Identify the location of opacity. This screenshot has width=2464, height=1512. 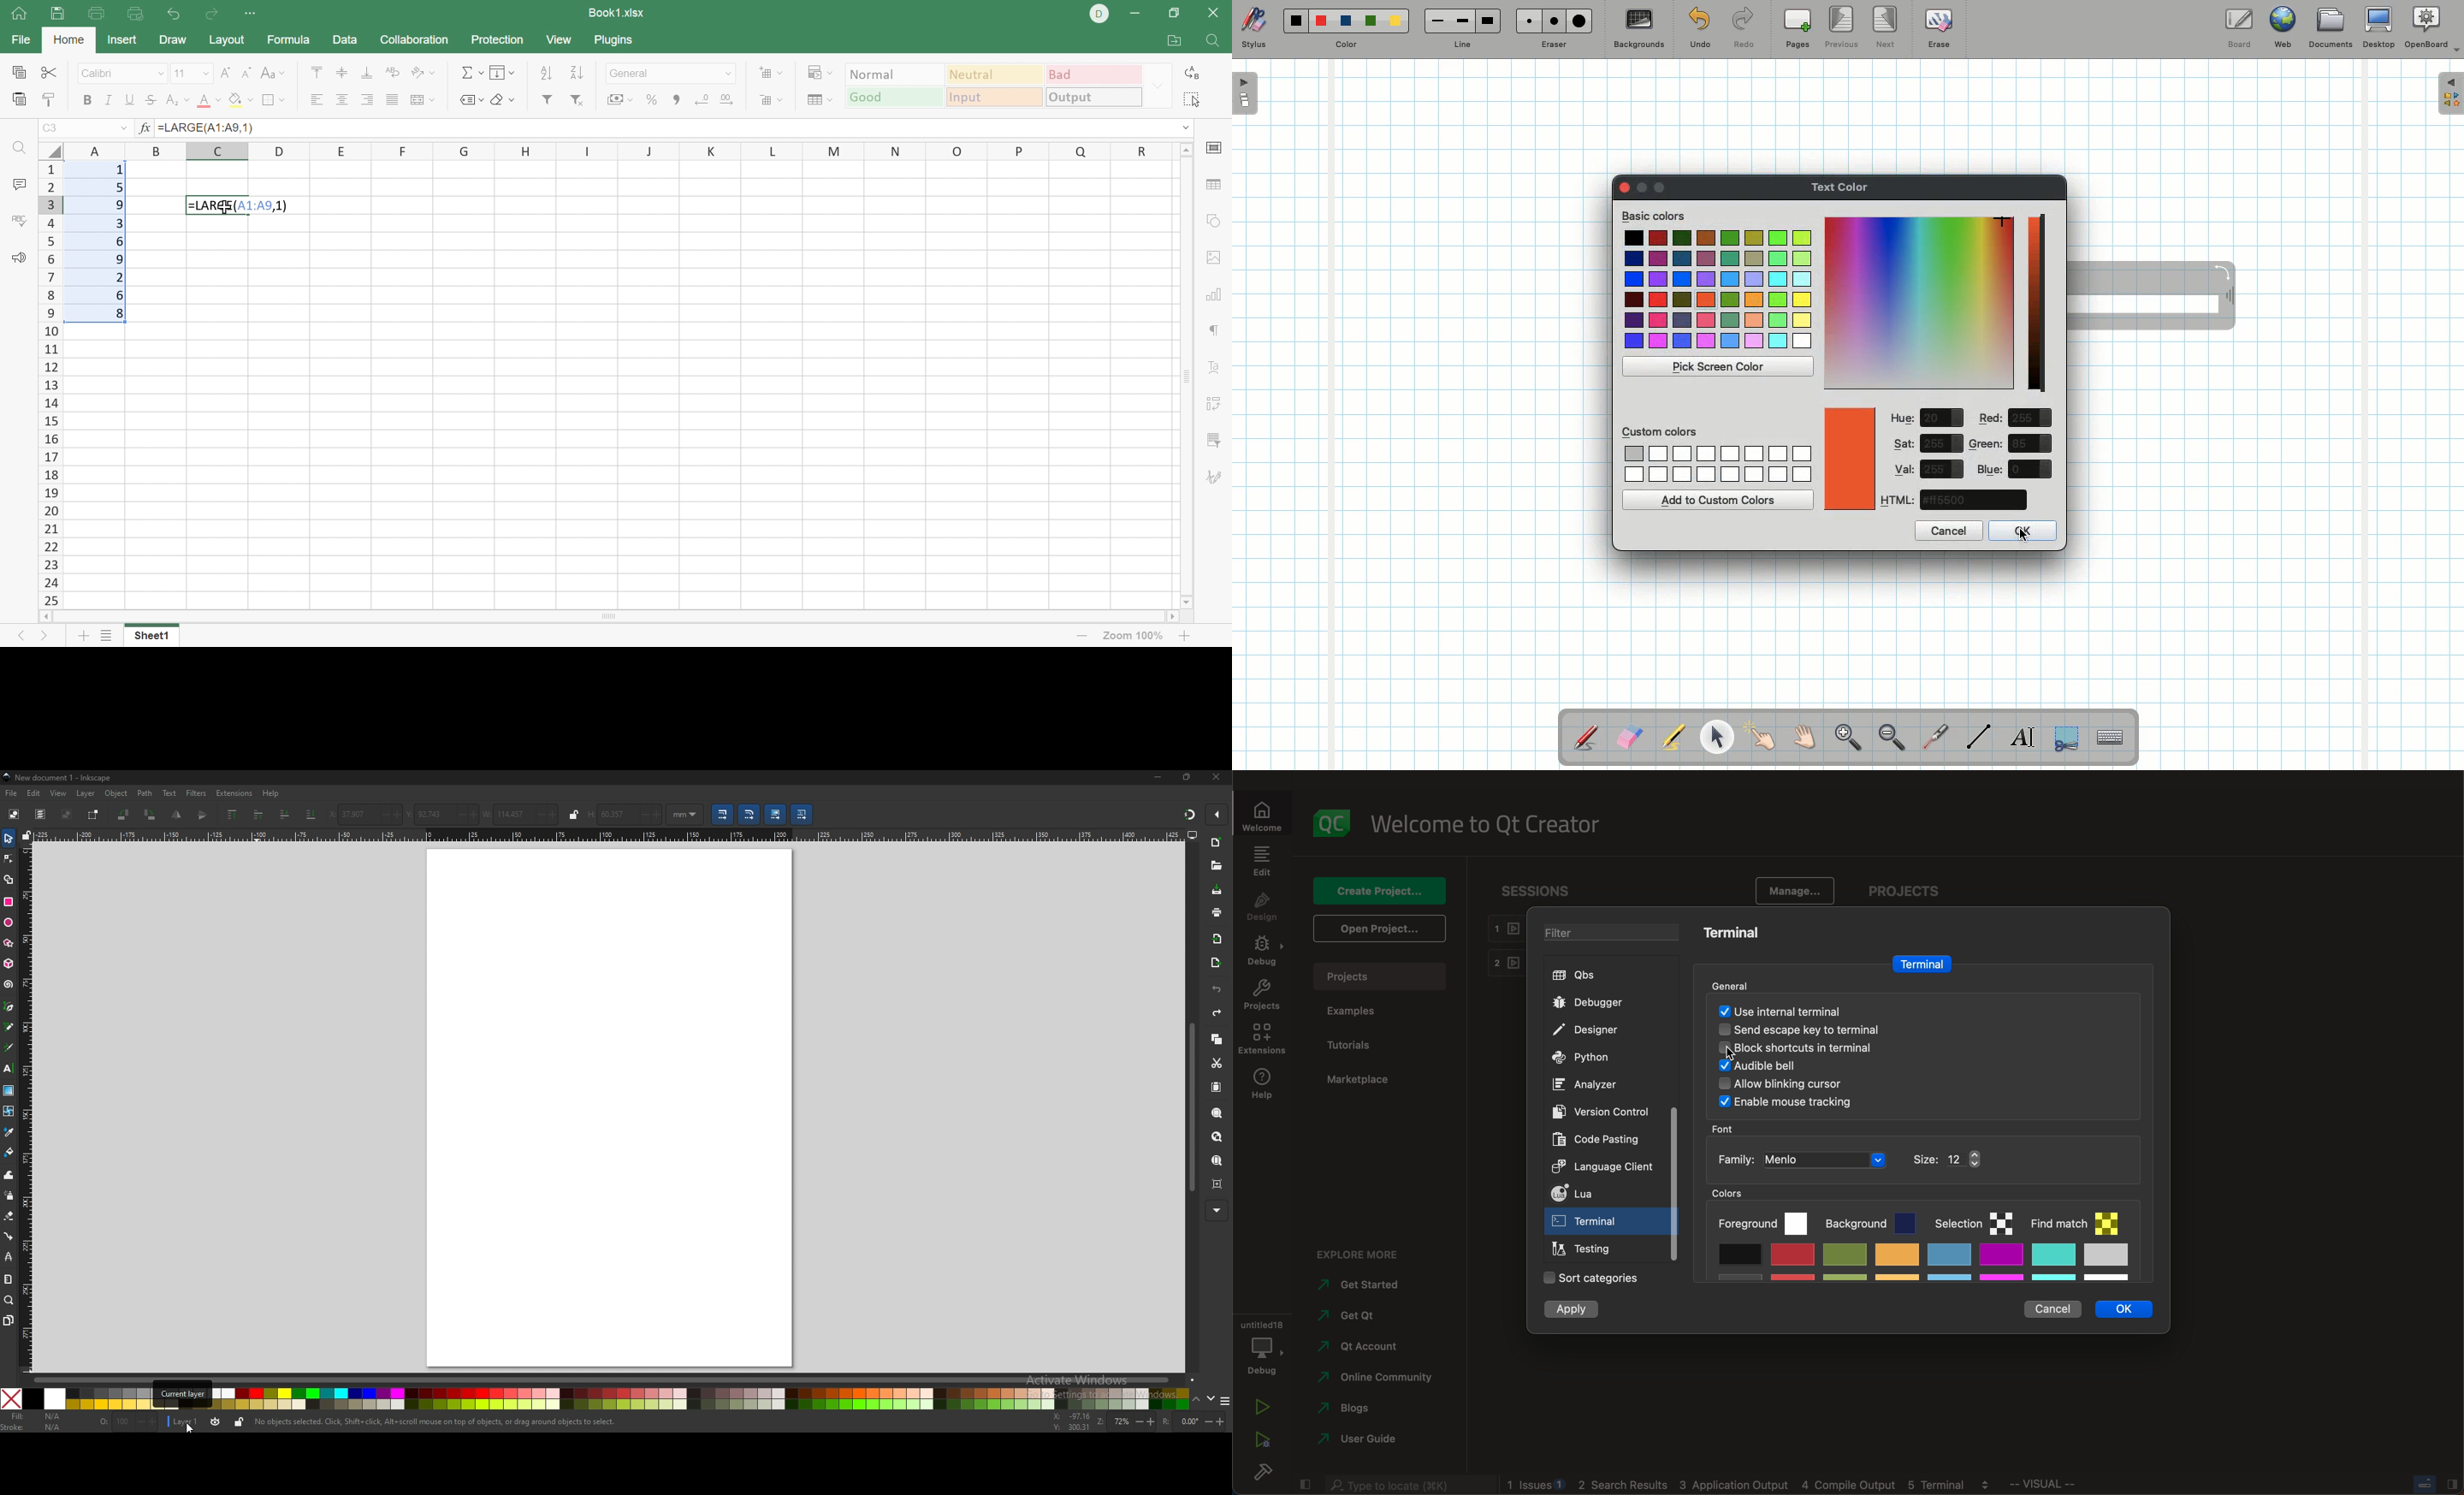
(128, 1420).